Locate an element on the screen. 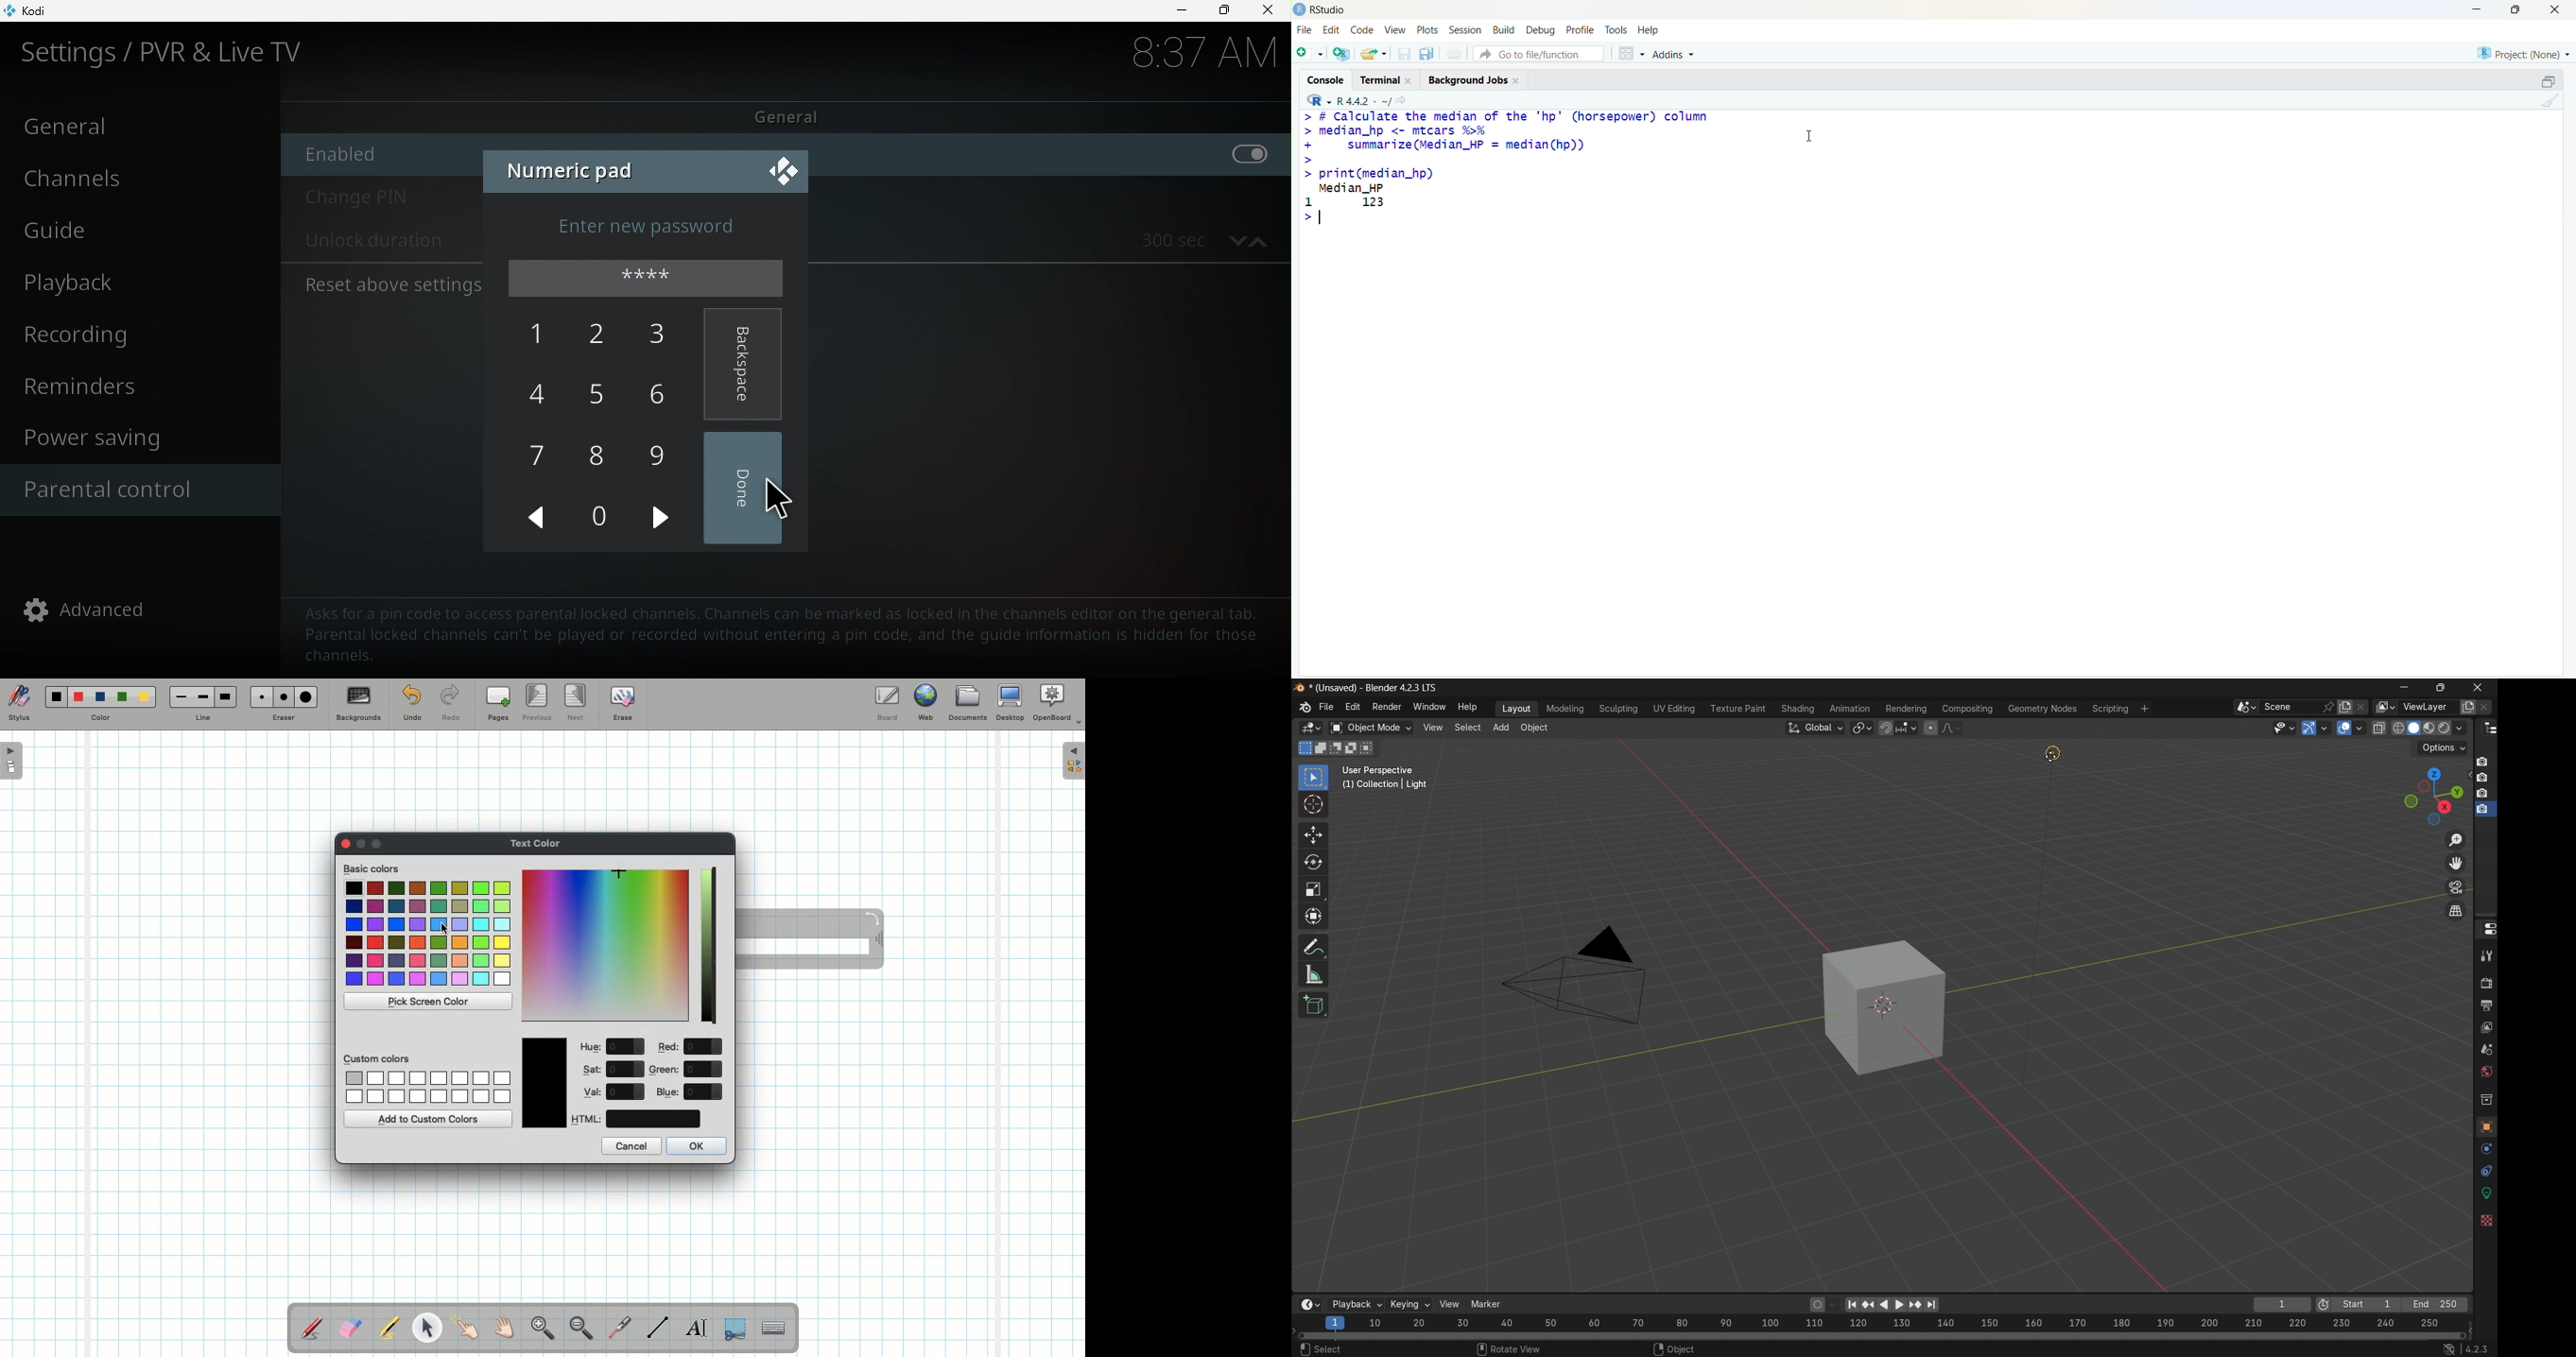 The height and width of the screenshot is (1372, 2576). plots is located at coordinates (1427, 30).